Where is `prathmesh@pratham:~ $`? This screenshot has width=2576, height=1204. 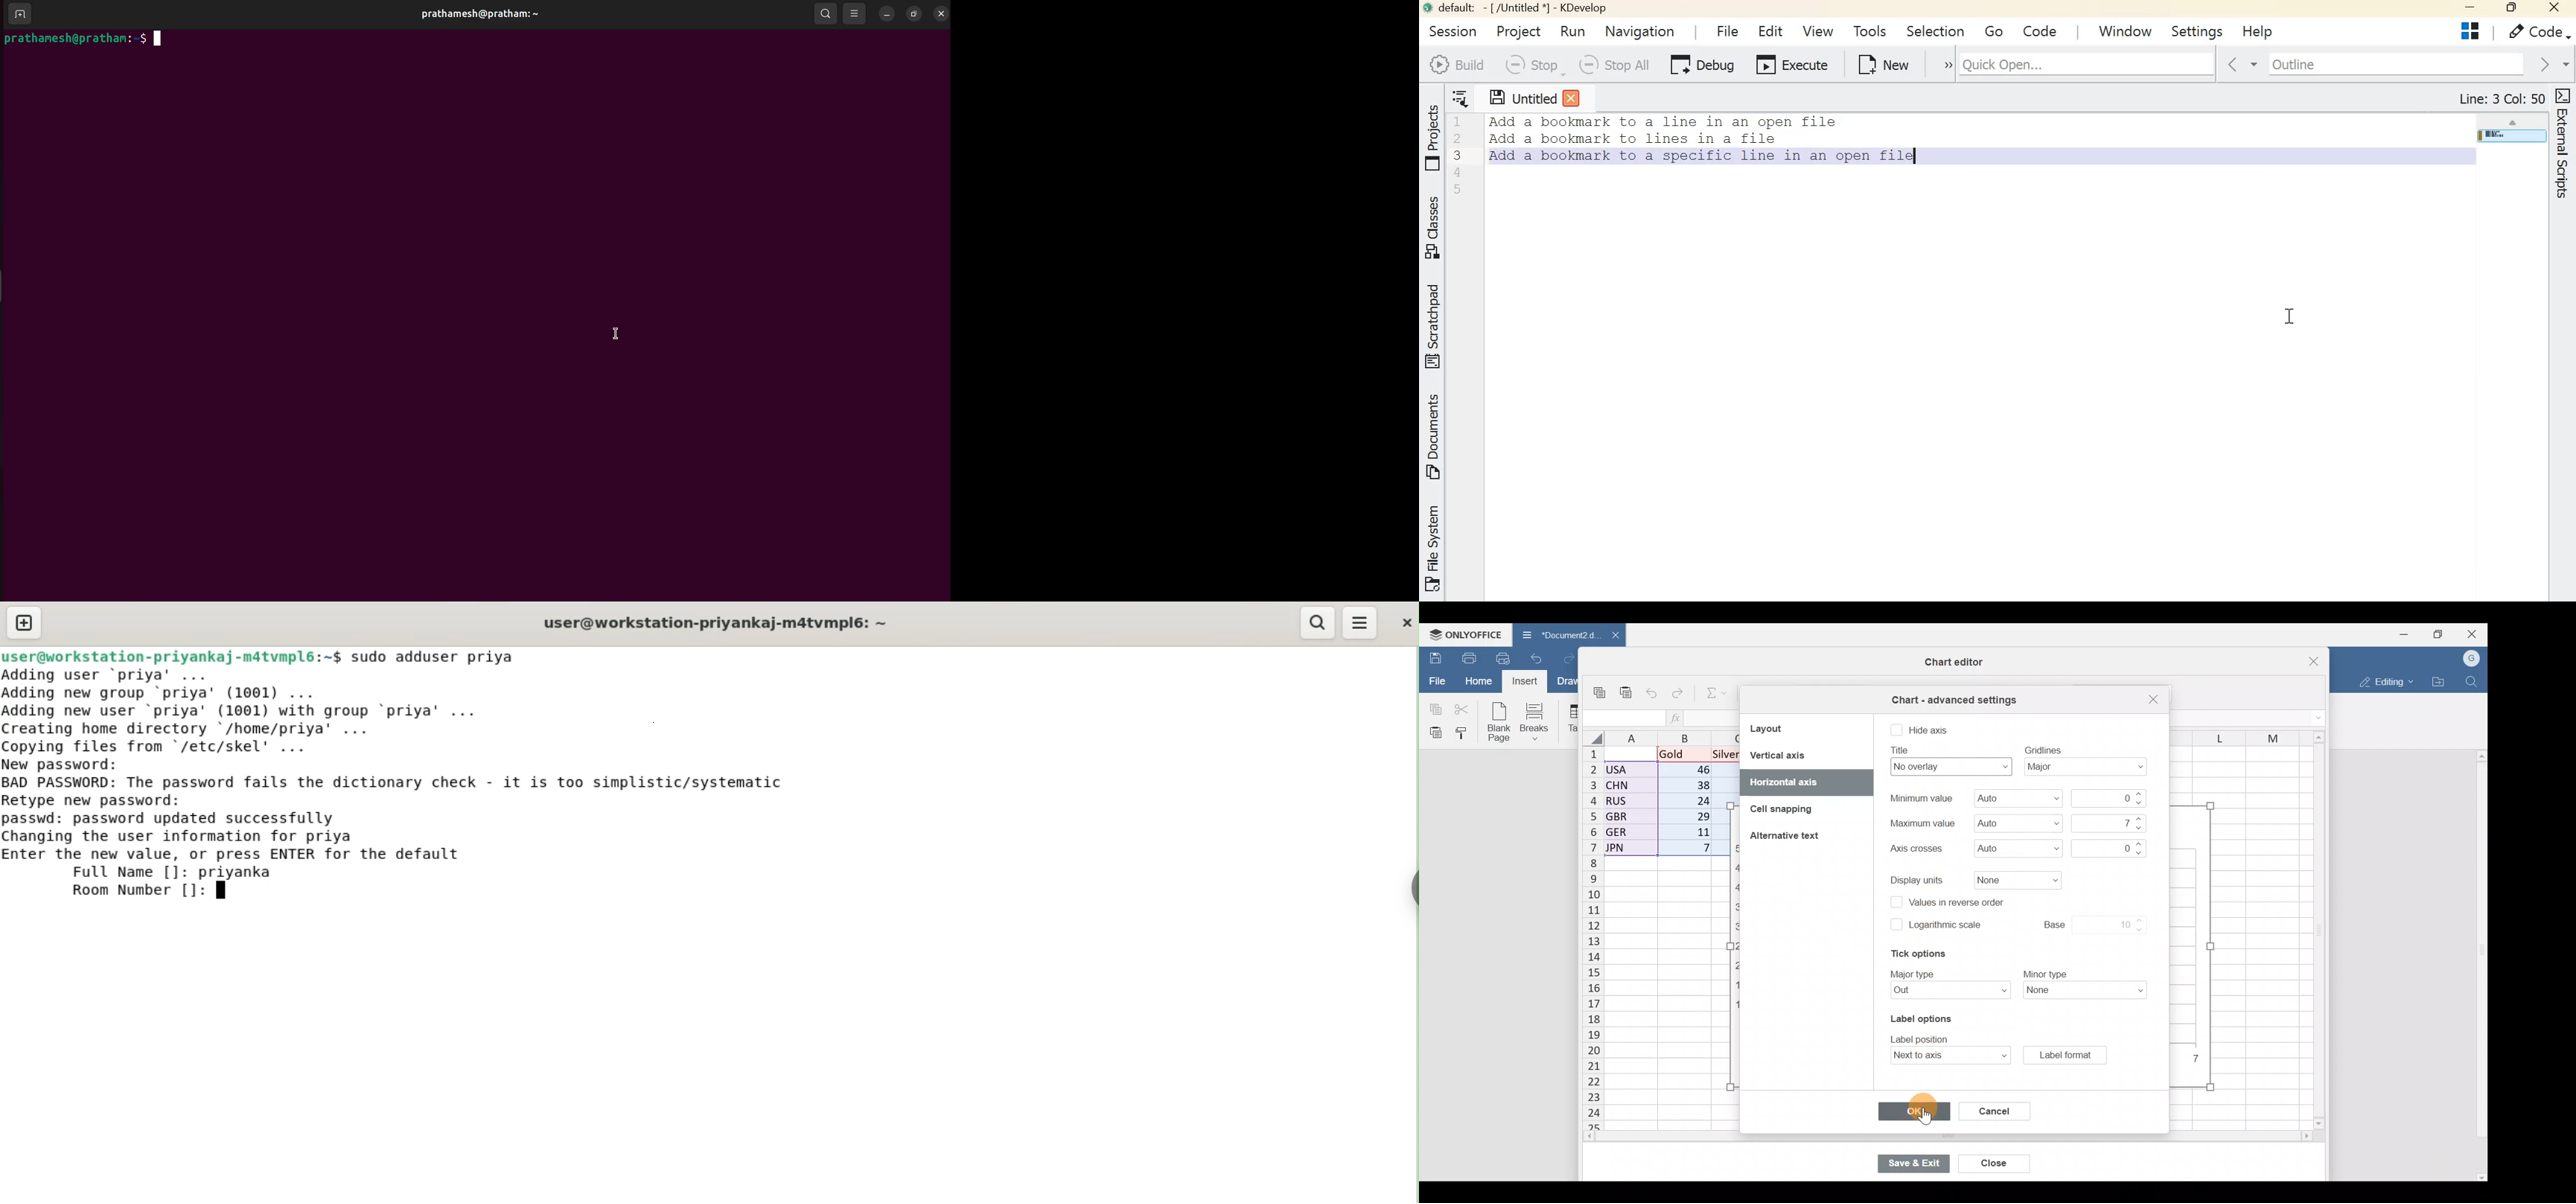 prathmesh@pratham:~ $ is located at coordinates (82, 37).